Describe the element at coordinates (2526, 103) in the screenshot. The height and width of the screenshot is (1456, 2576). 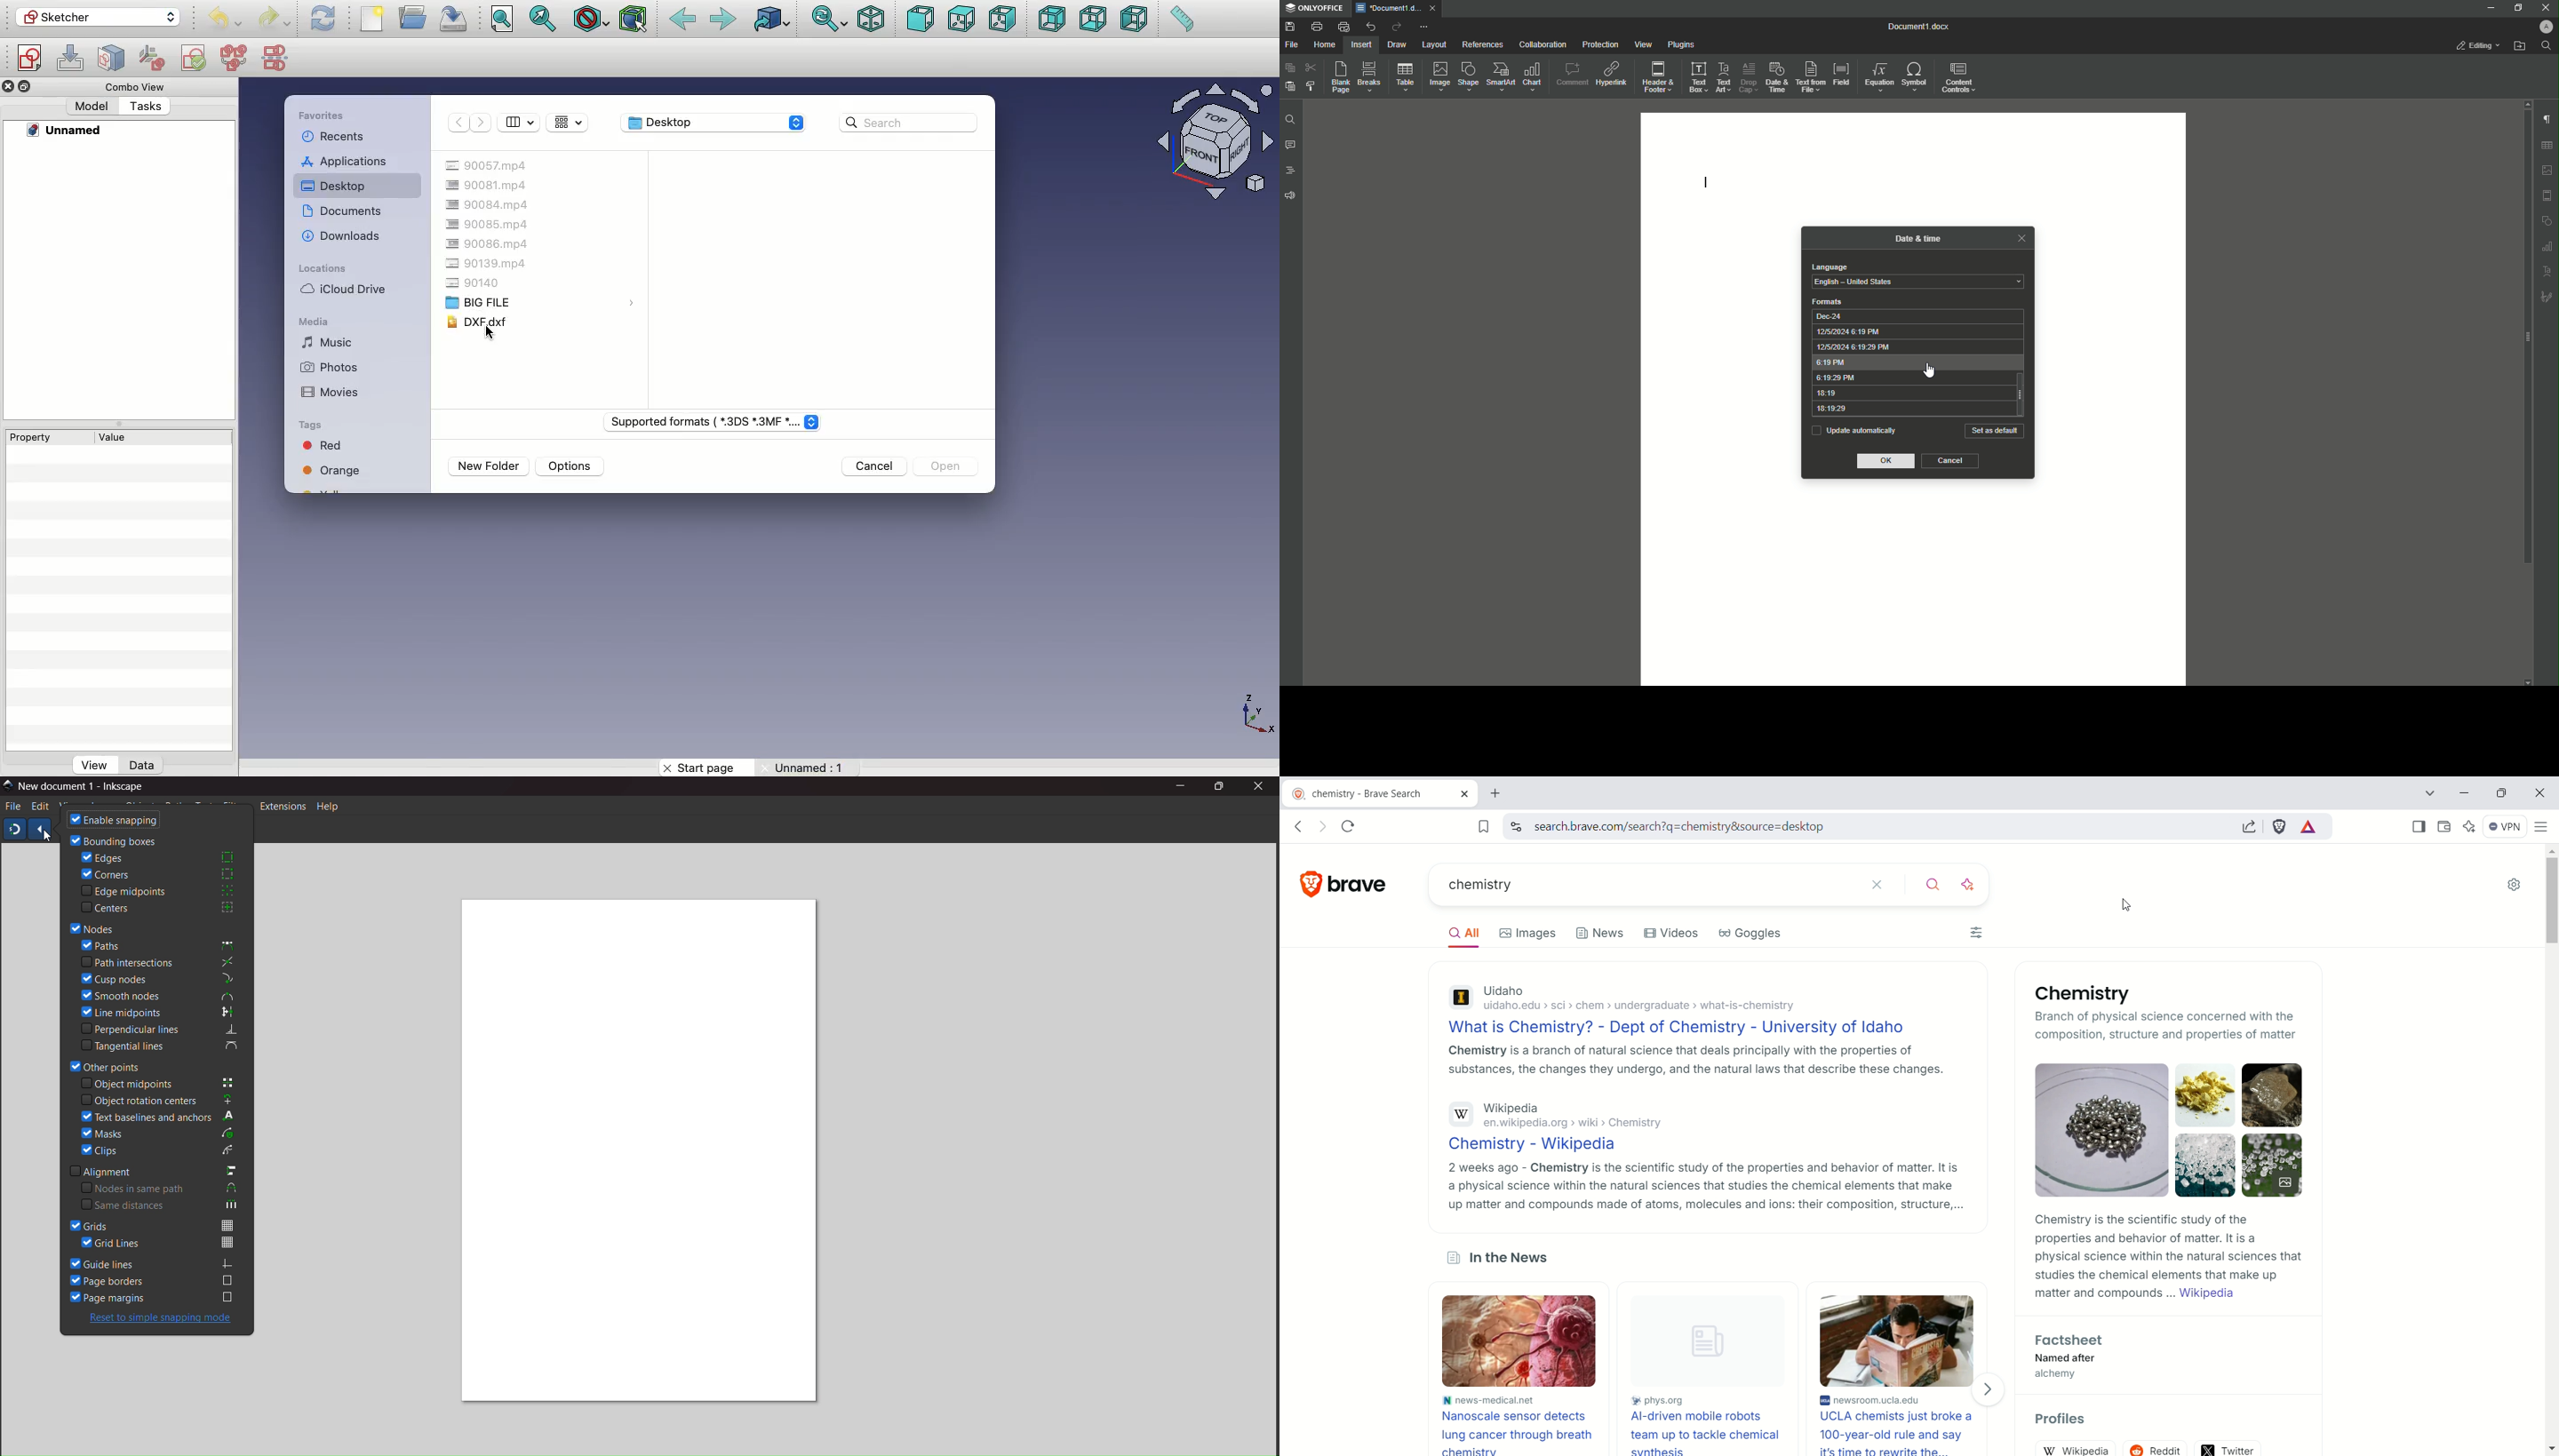
I see `scroll up` at that location.